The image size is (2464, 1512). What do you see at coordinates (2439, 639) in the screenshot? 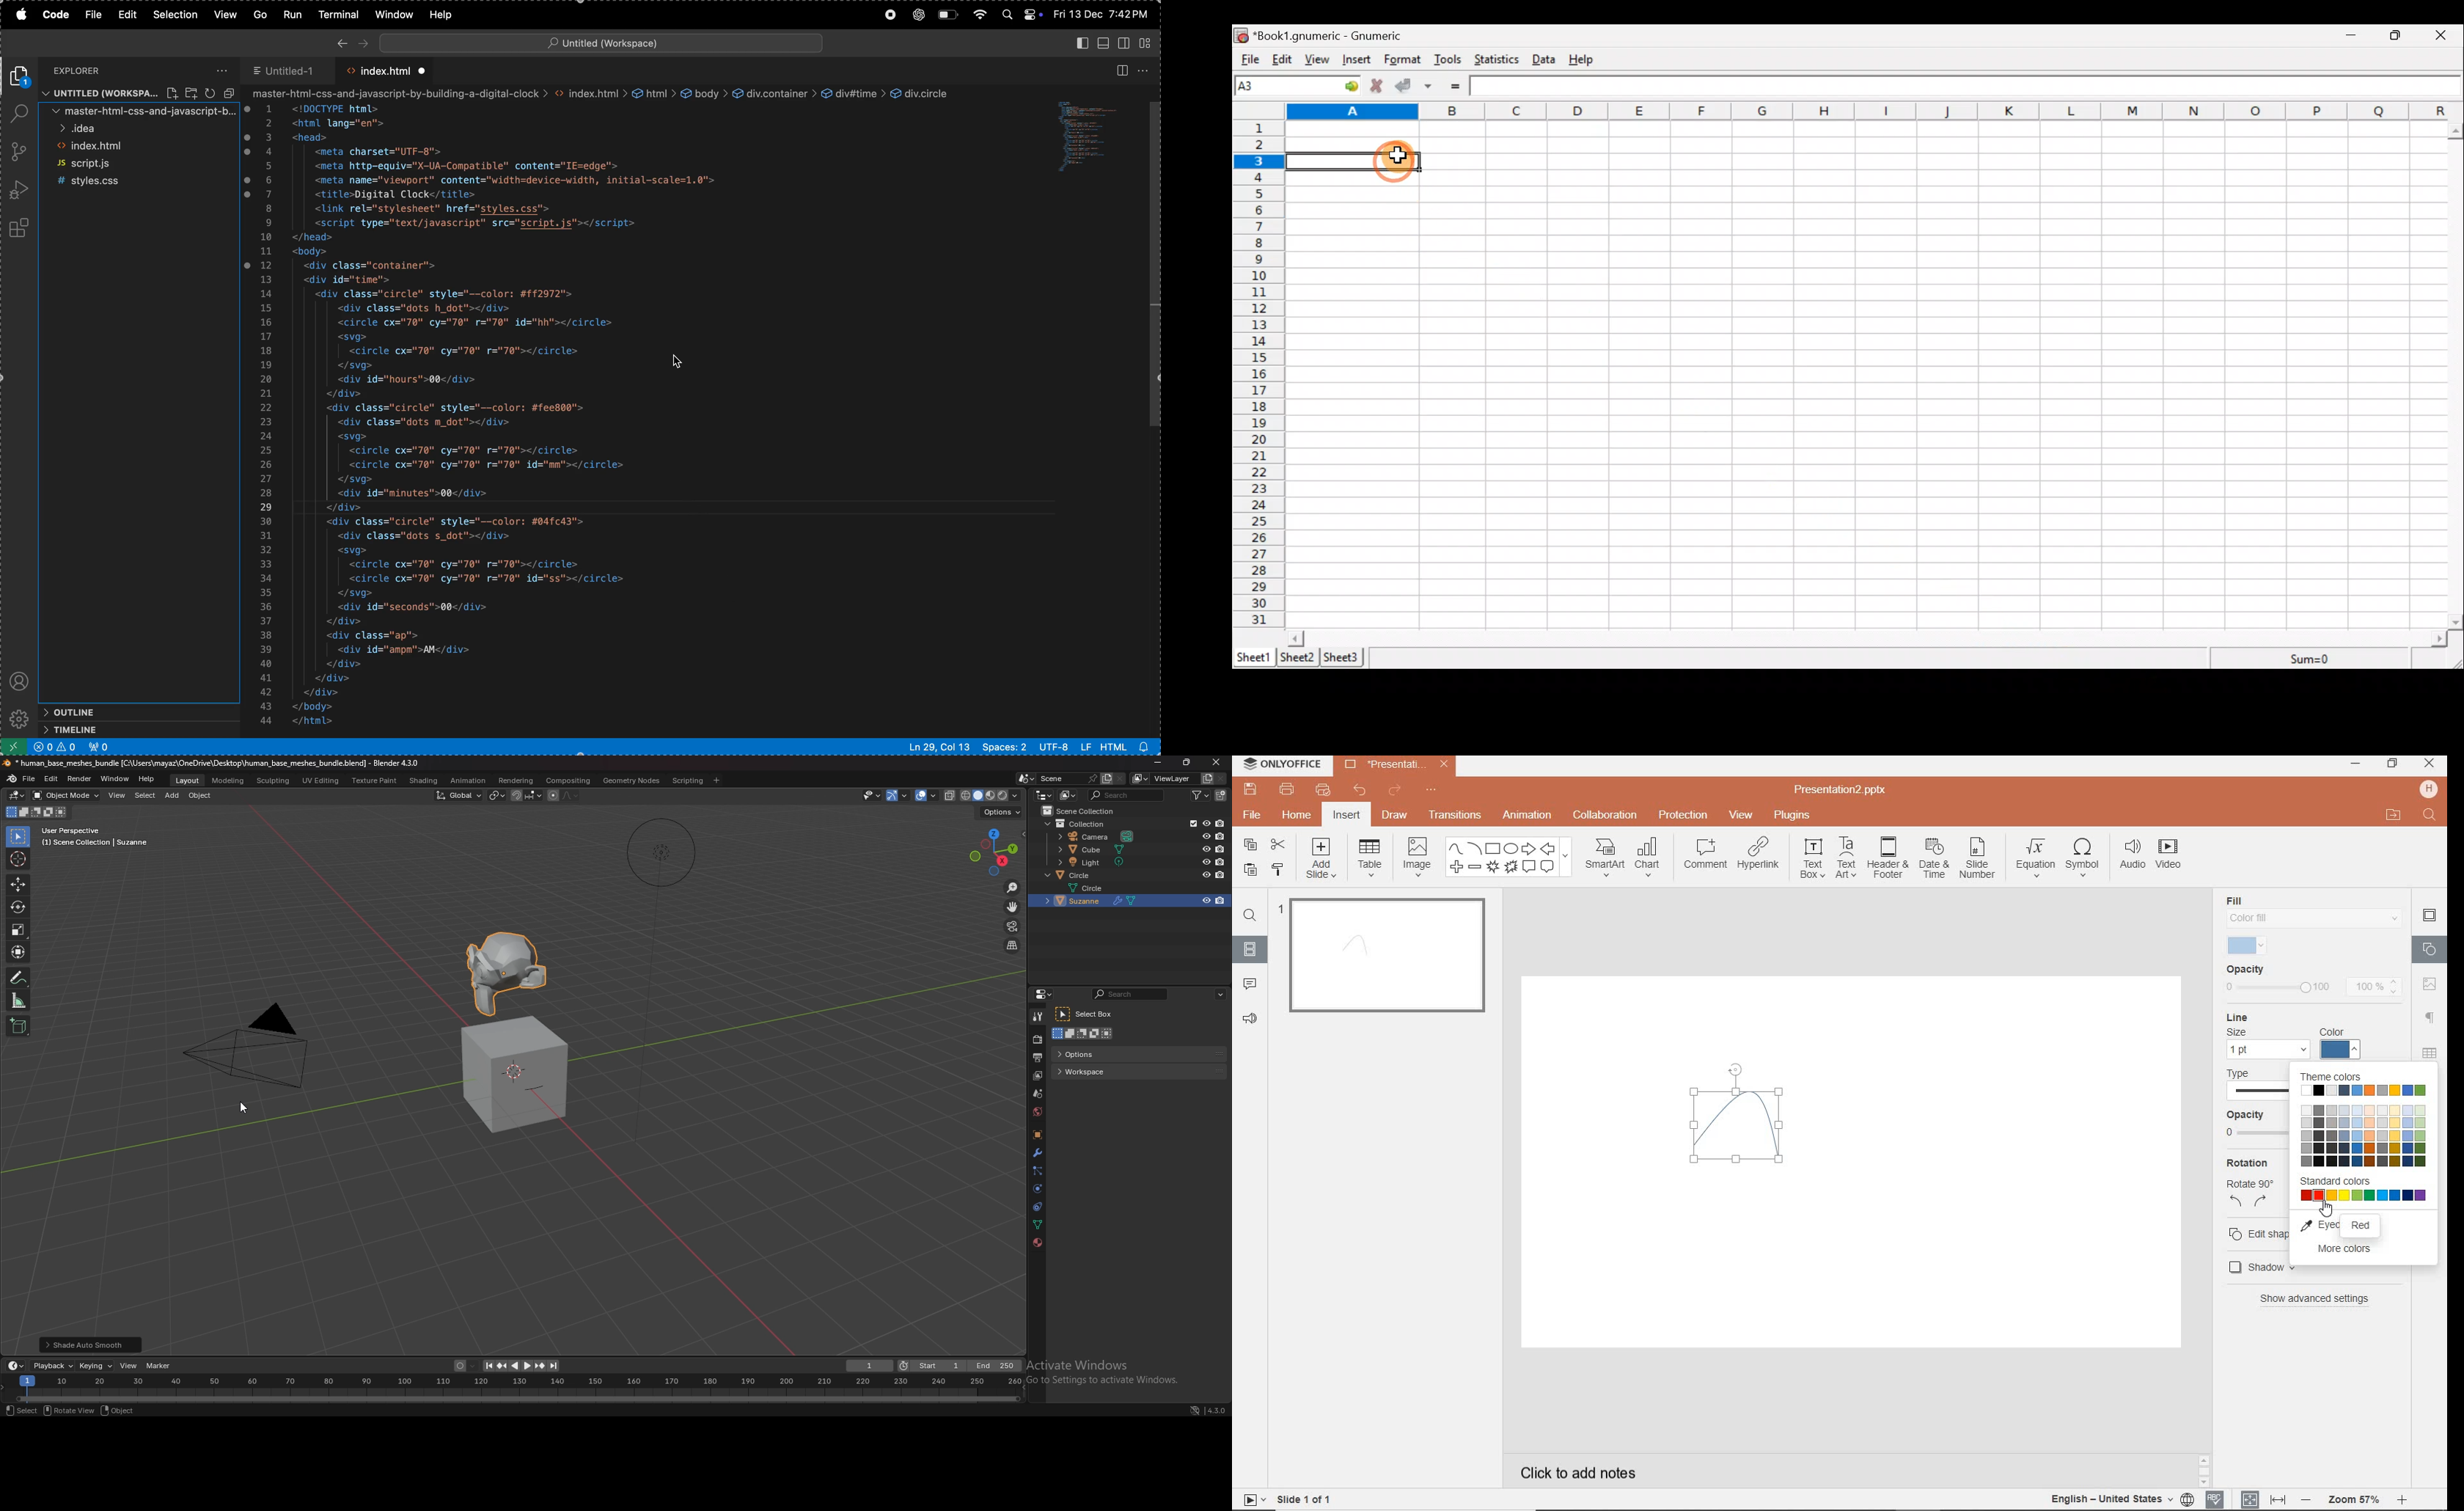
I see `scroll right` at bounding box center [2439, 639].